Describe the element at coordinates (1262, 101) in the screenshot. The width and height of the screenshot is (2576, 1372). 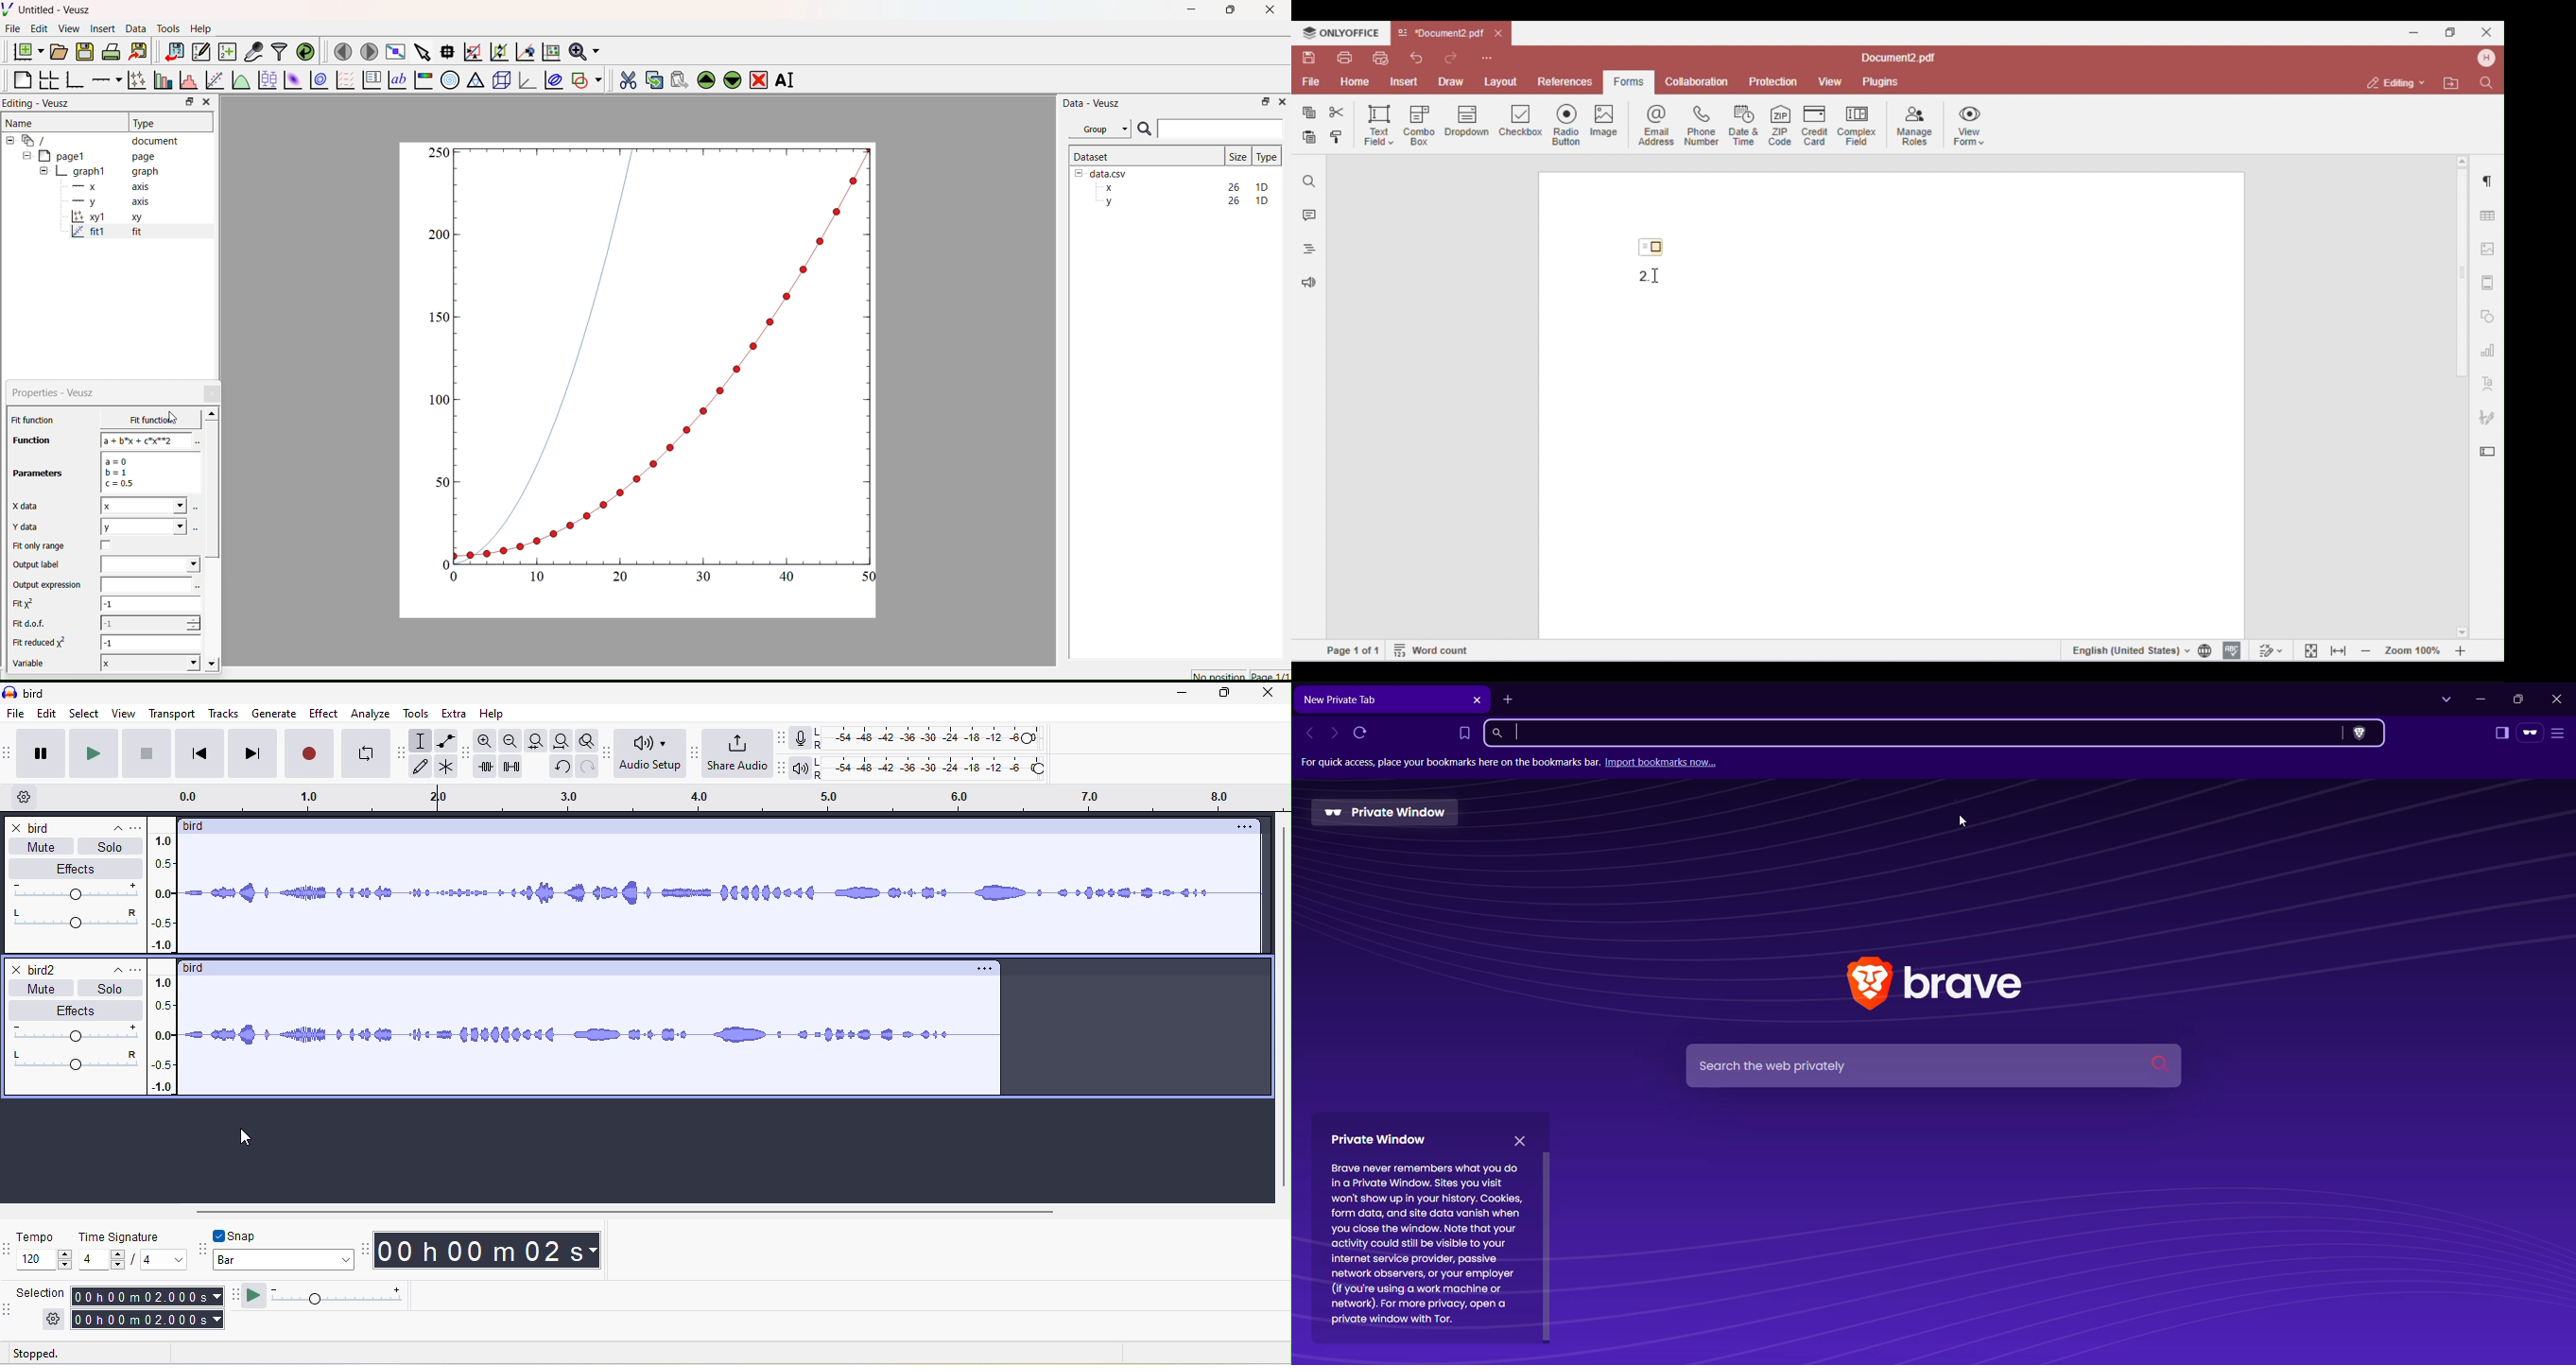
I see `Restore Down` at that location.